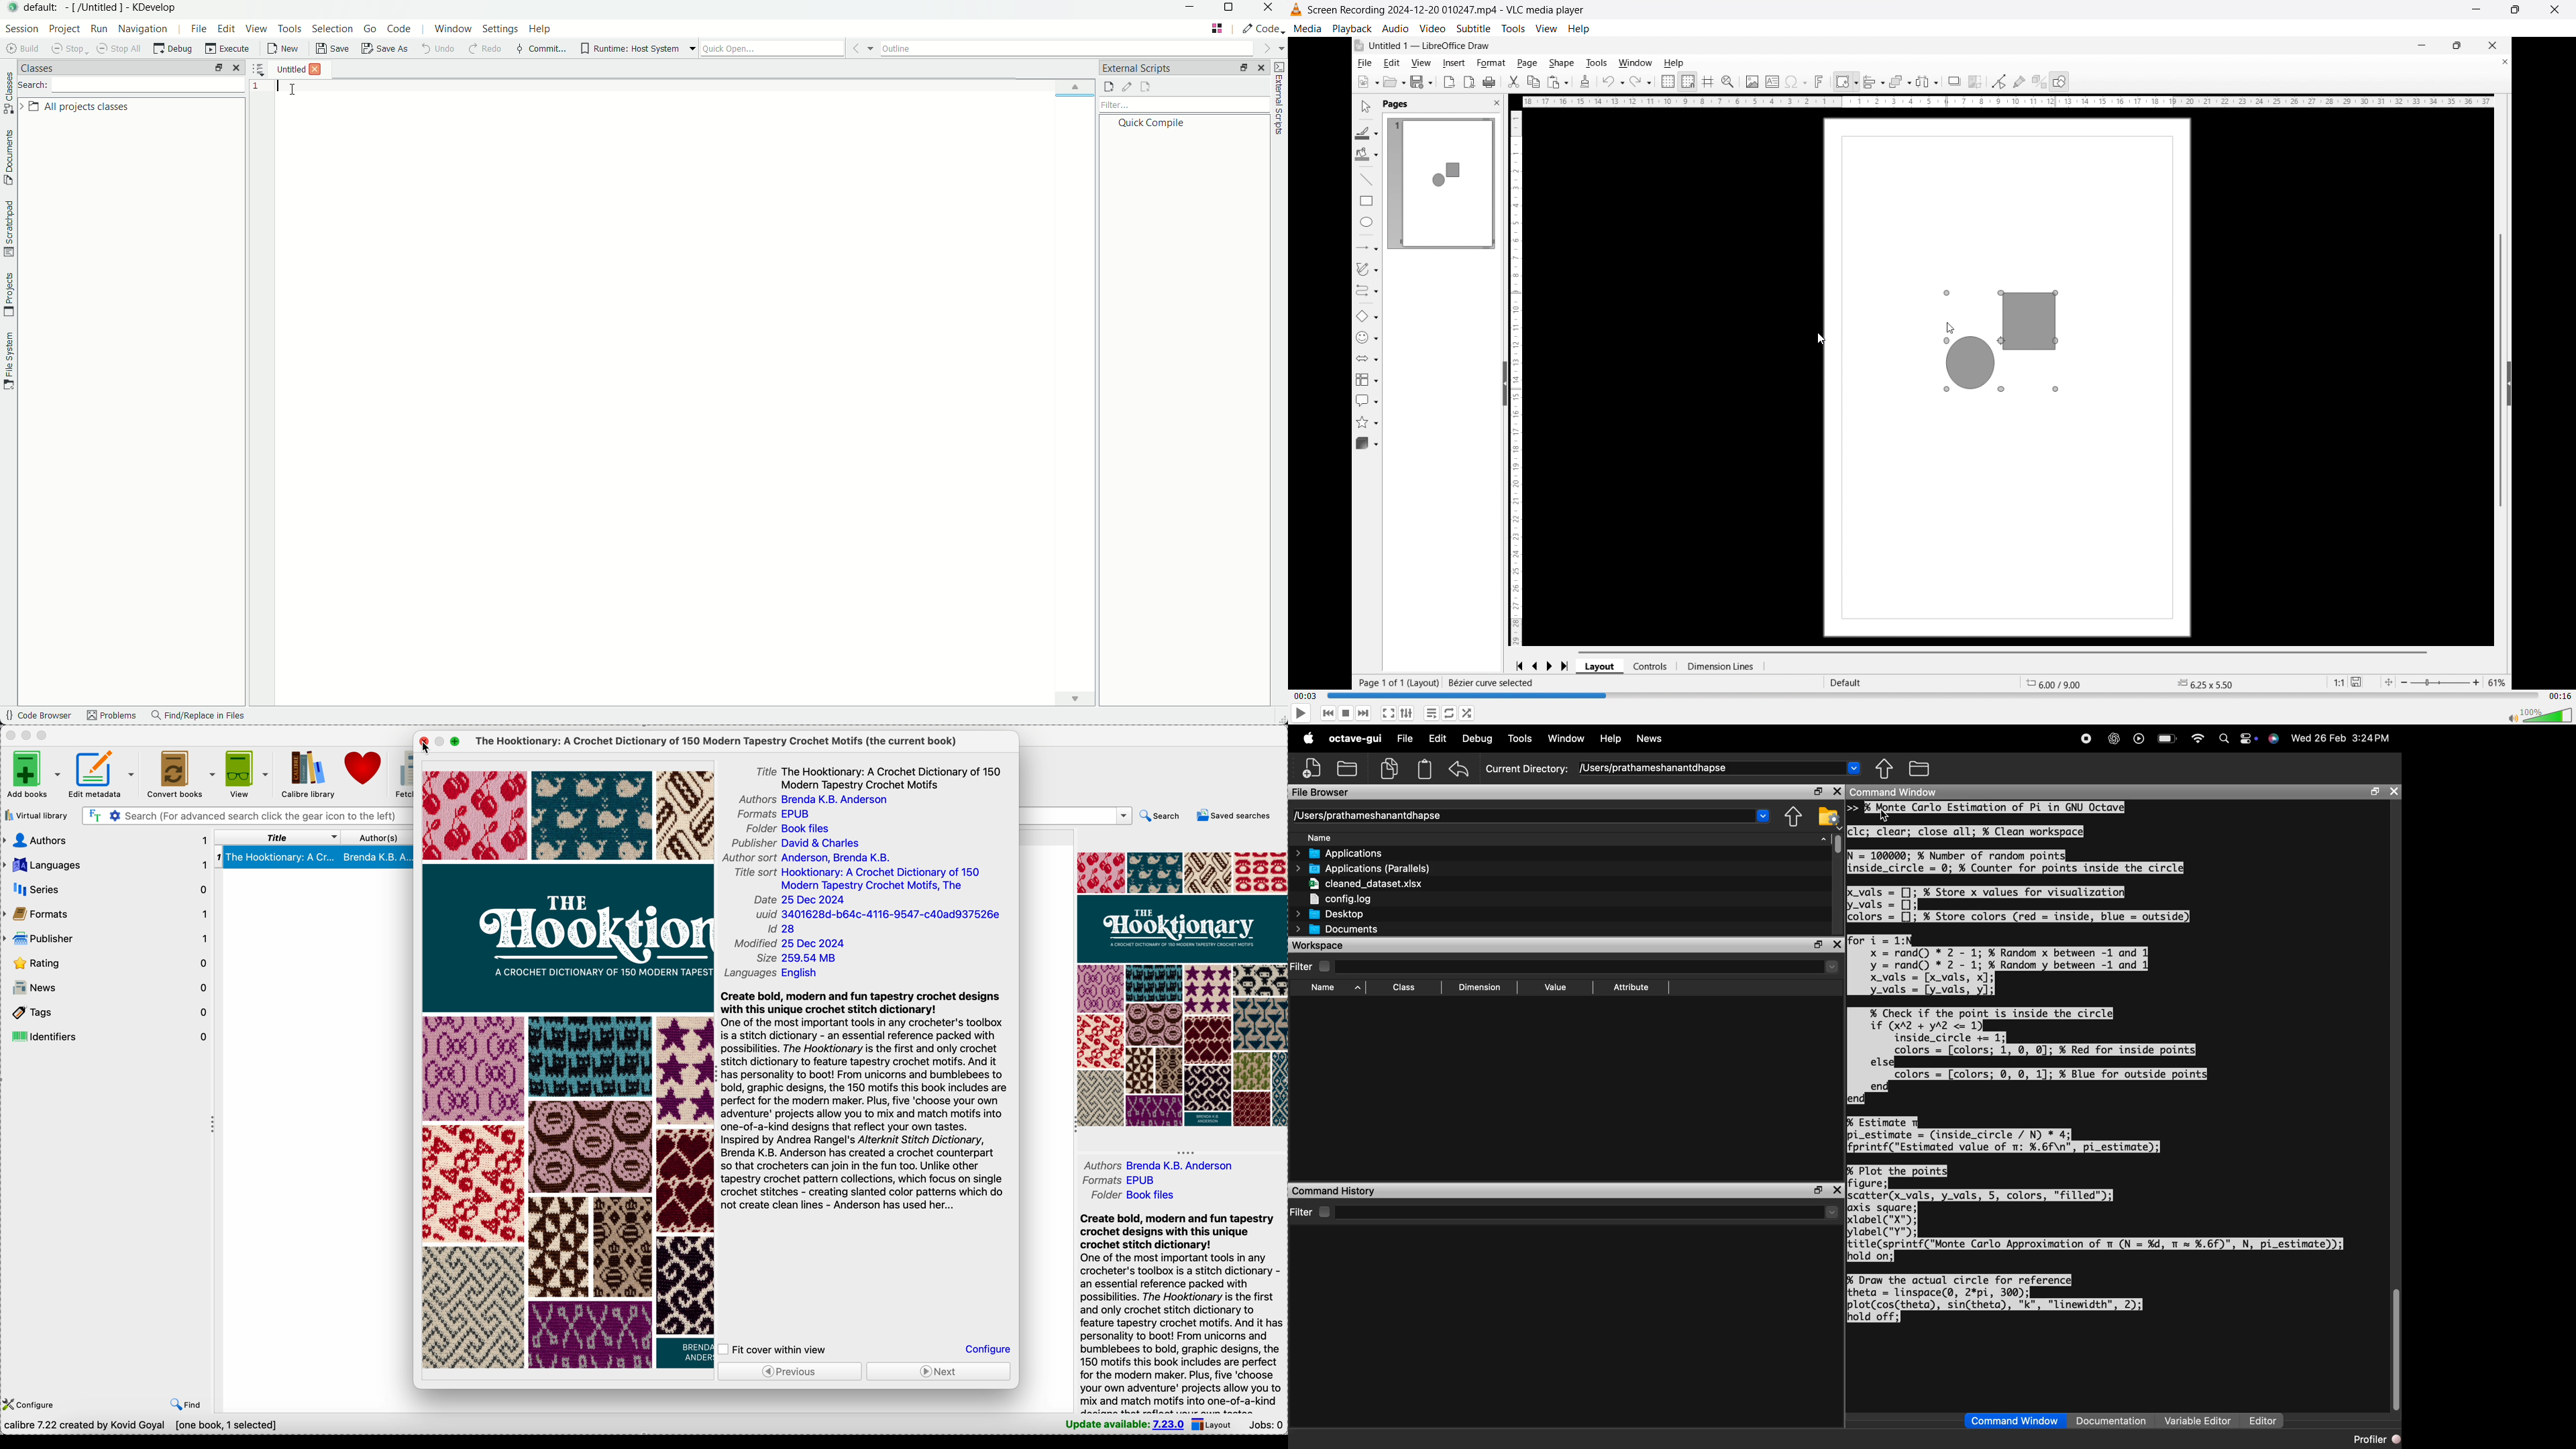 The width and height of the screenshot is (2576, 1456). What do you see at coordinates (1352, 28) in the screenshot?
I see `playback` at bounding box center [1352, 28].